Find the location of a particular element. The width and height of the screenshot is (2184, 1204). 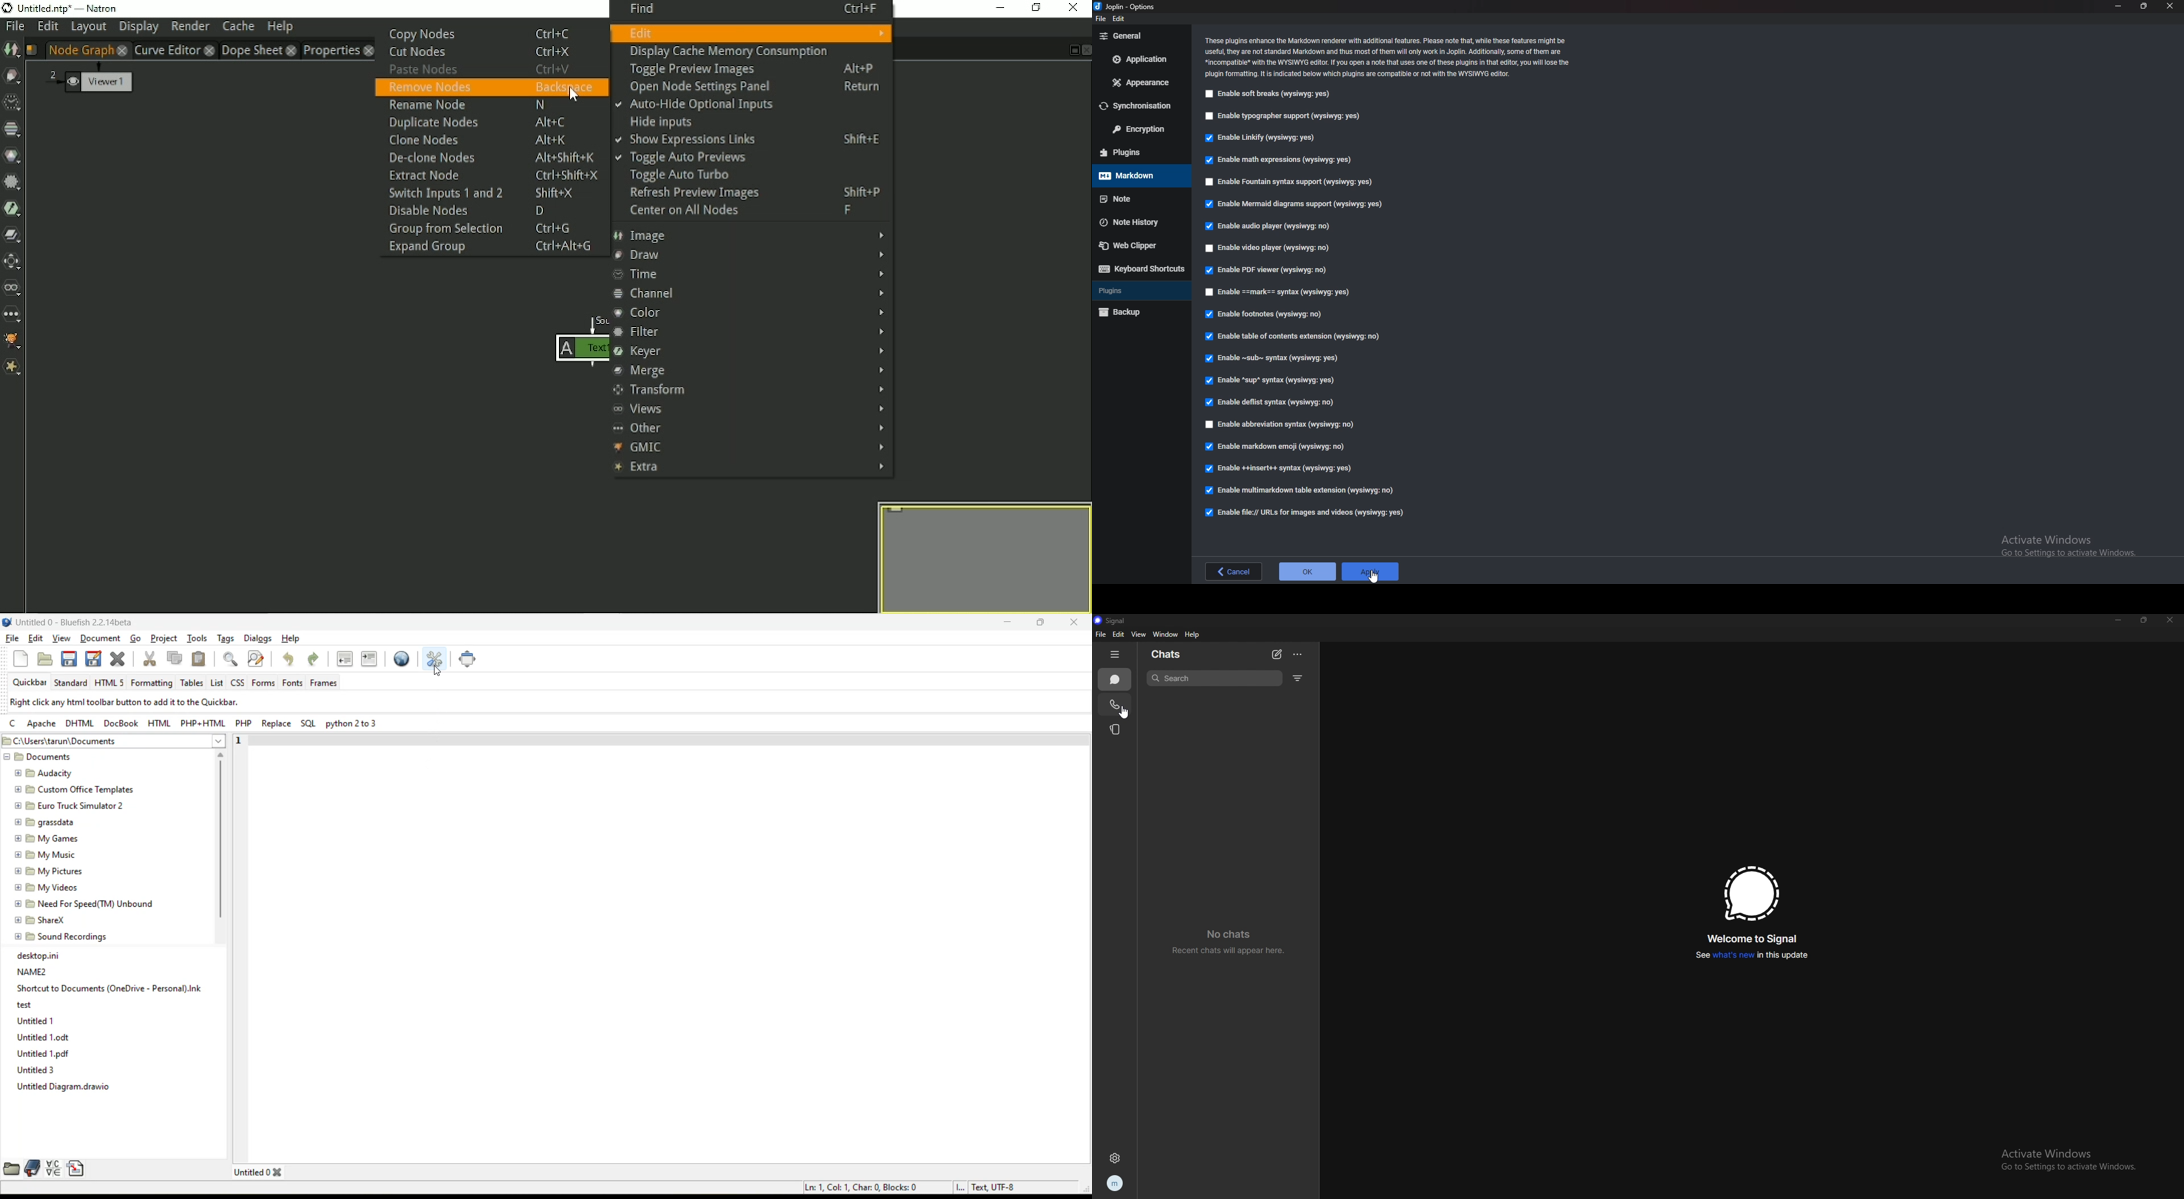

resize is located at coordinates (2145, 620).